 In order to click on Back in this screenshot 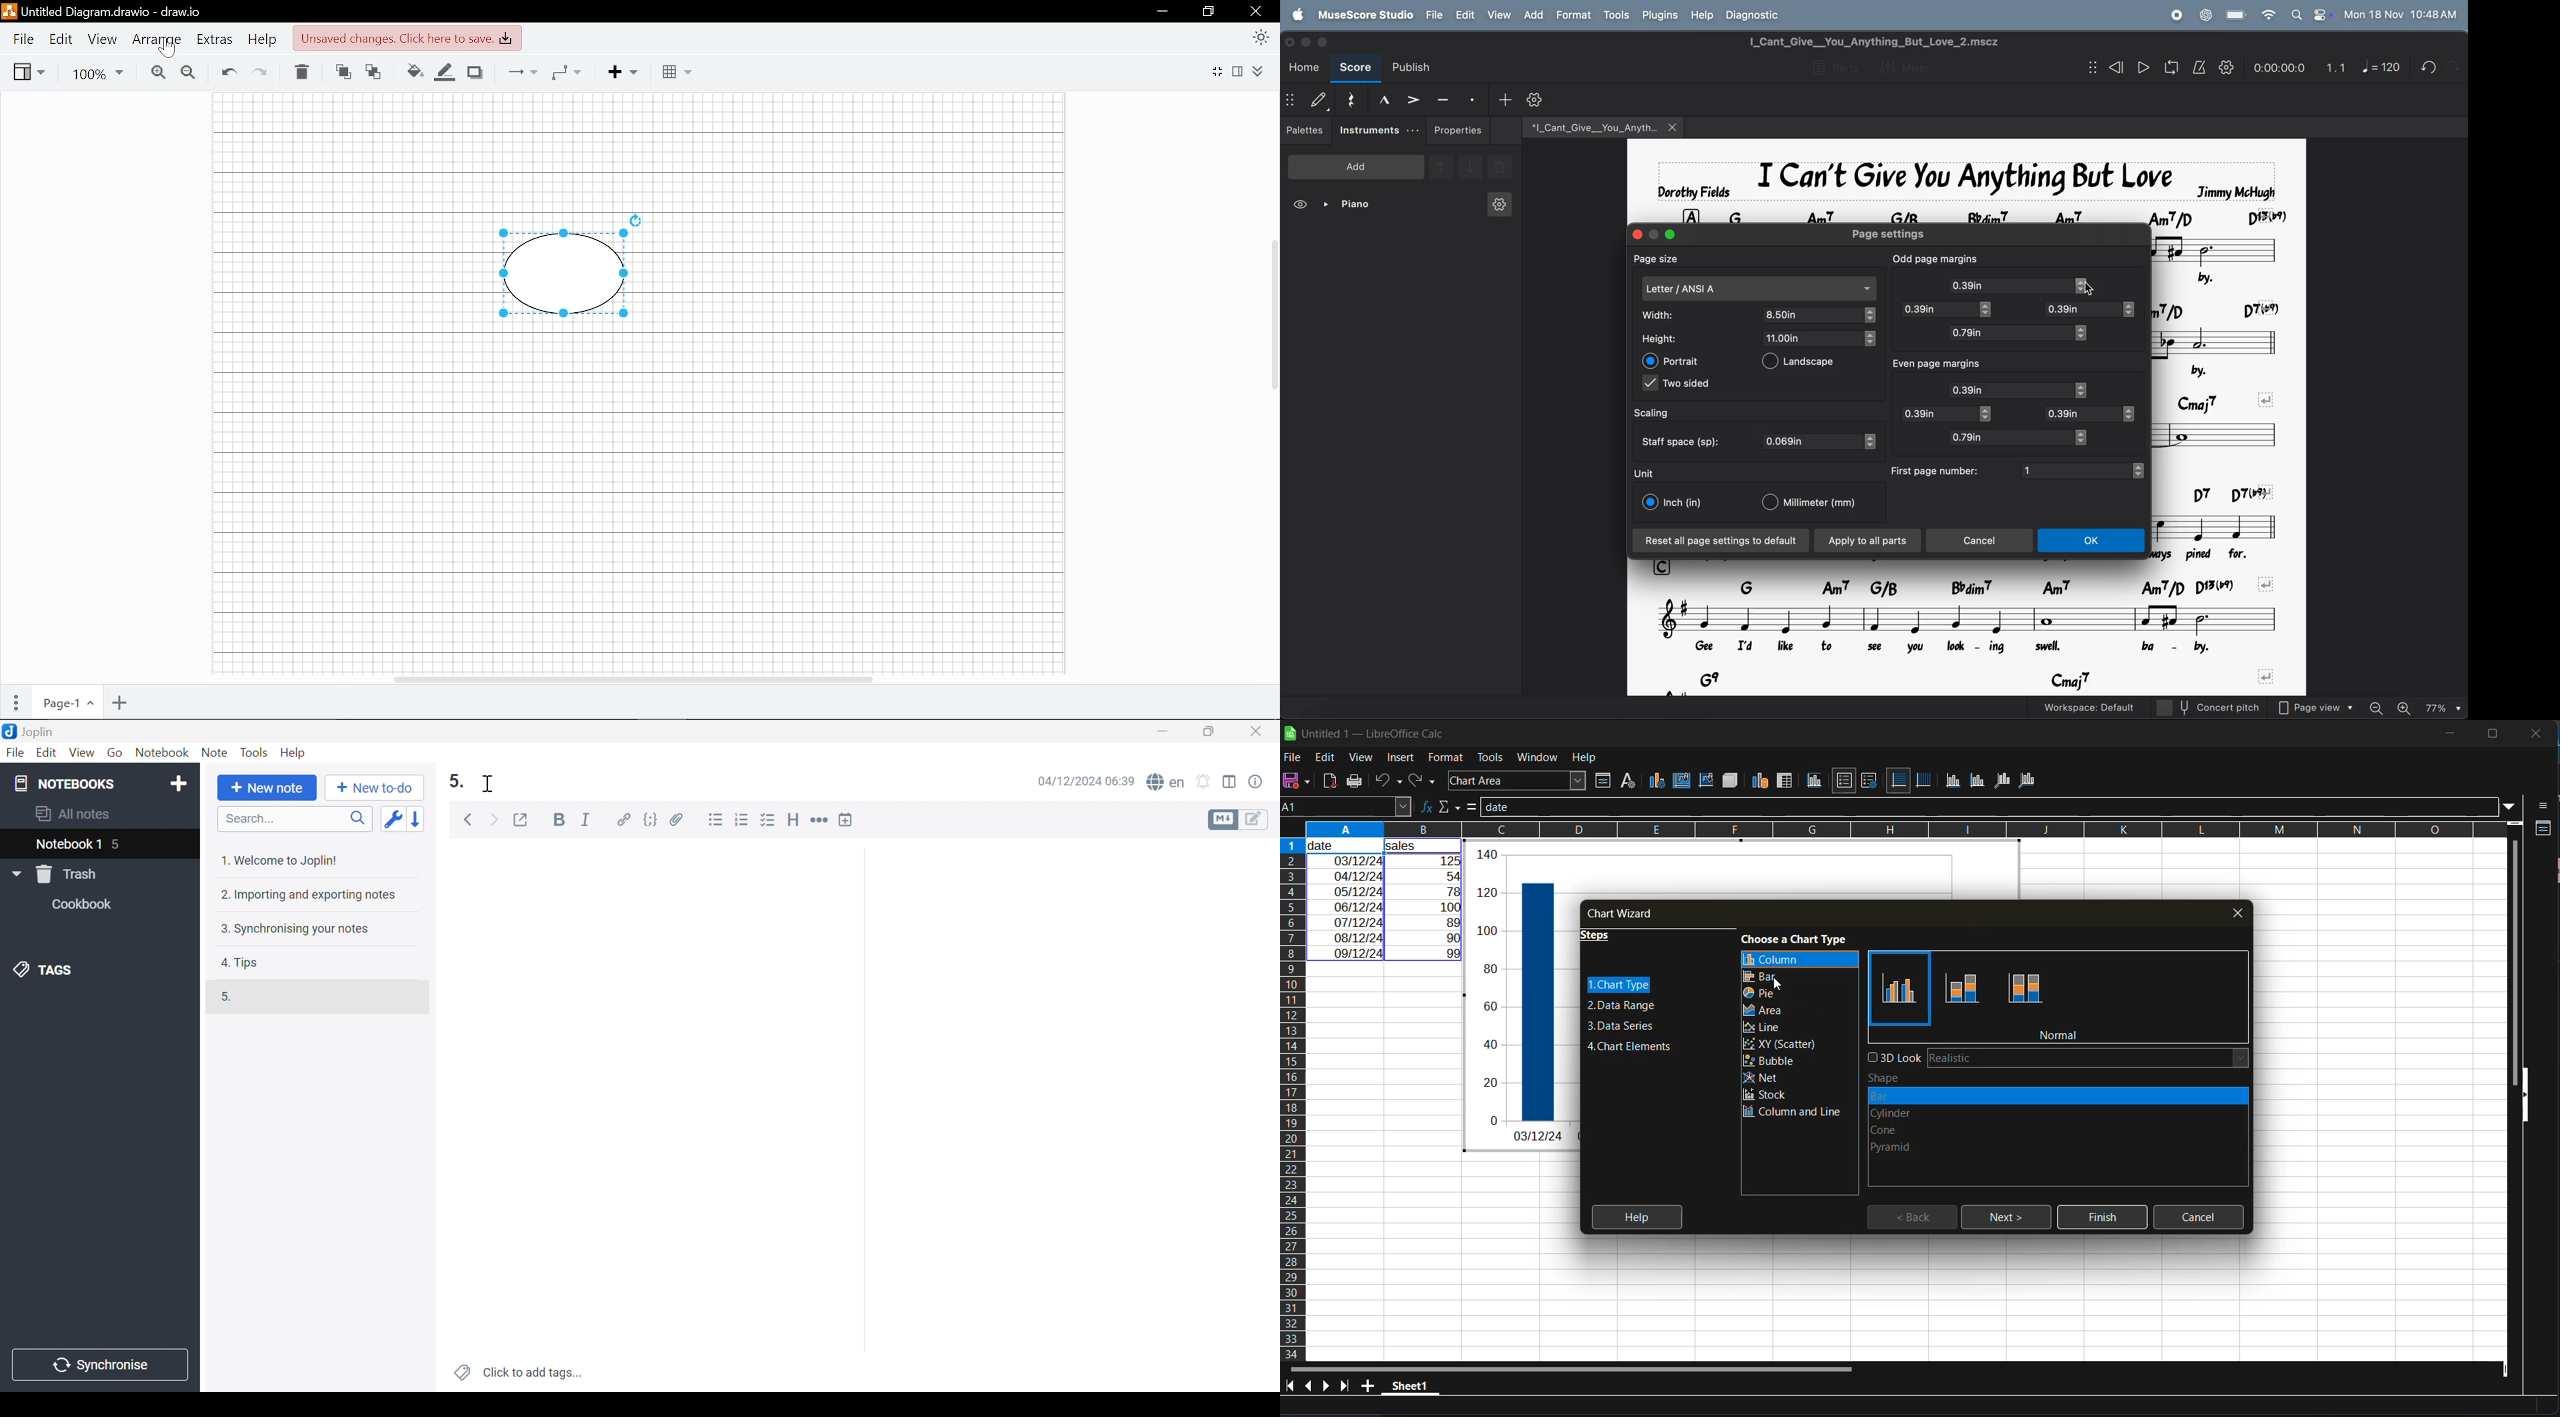, I will do `click(467, 820)`.